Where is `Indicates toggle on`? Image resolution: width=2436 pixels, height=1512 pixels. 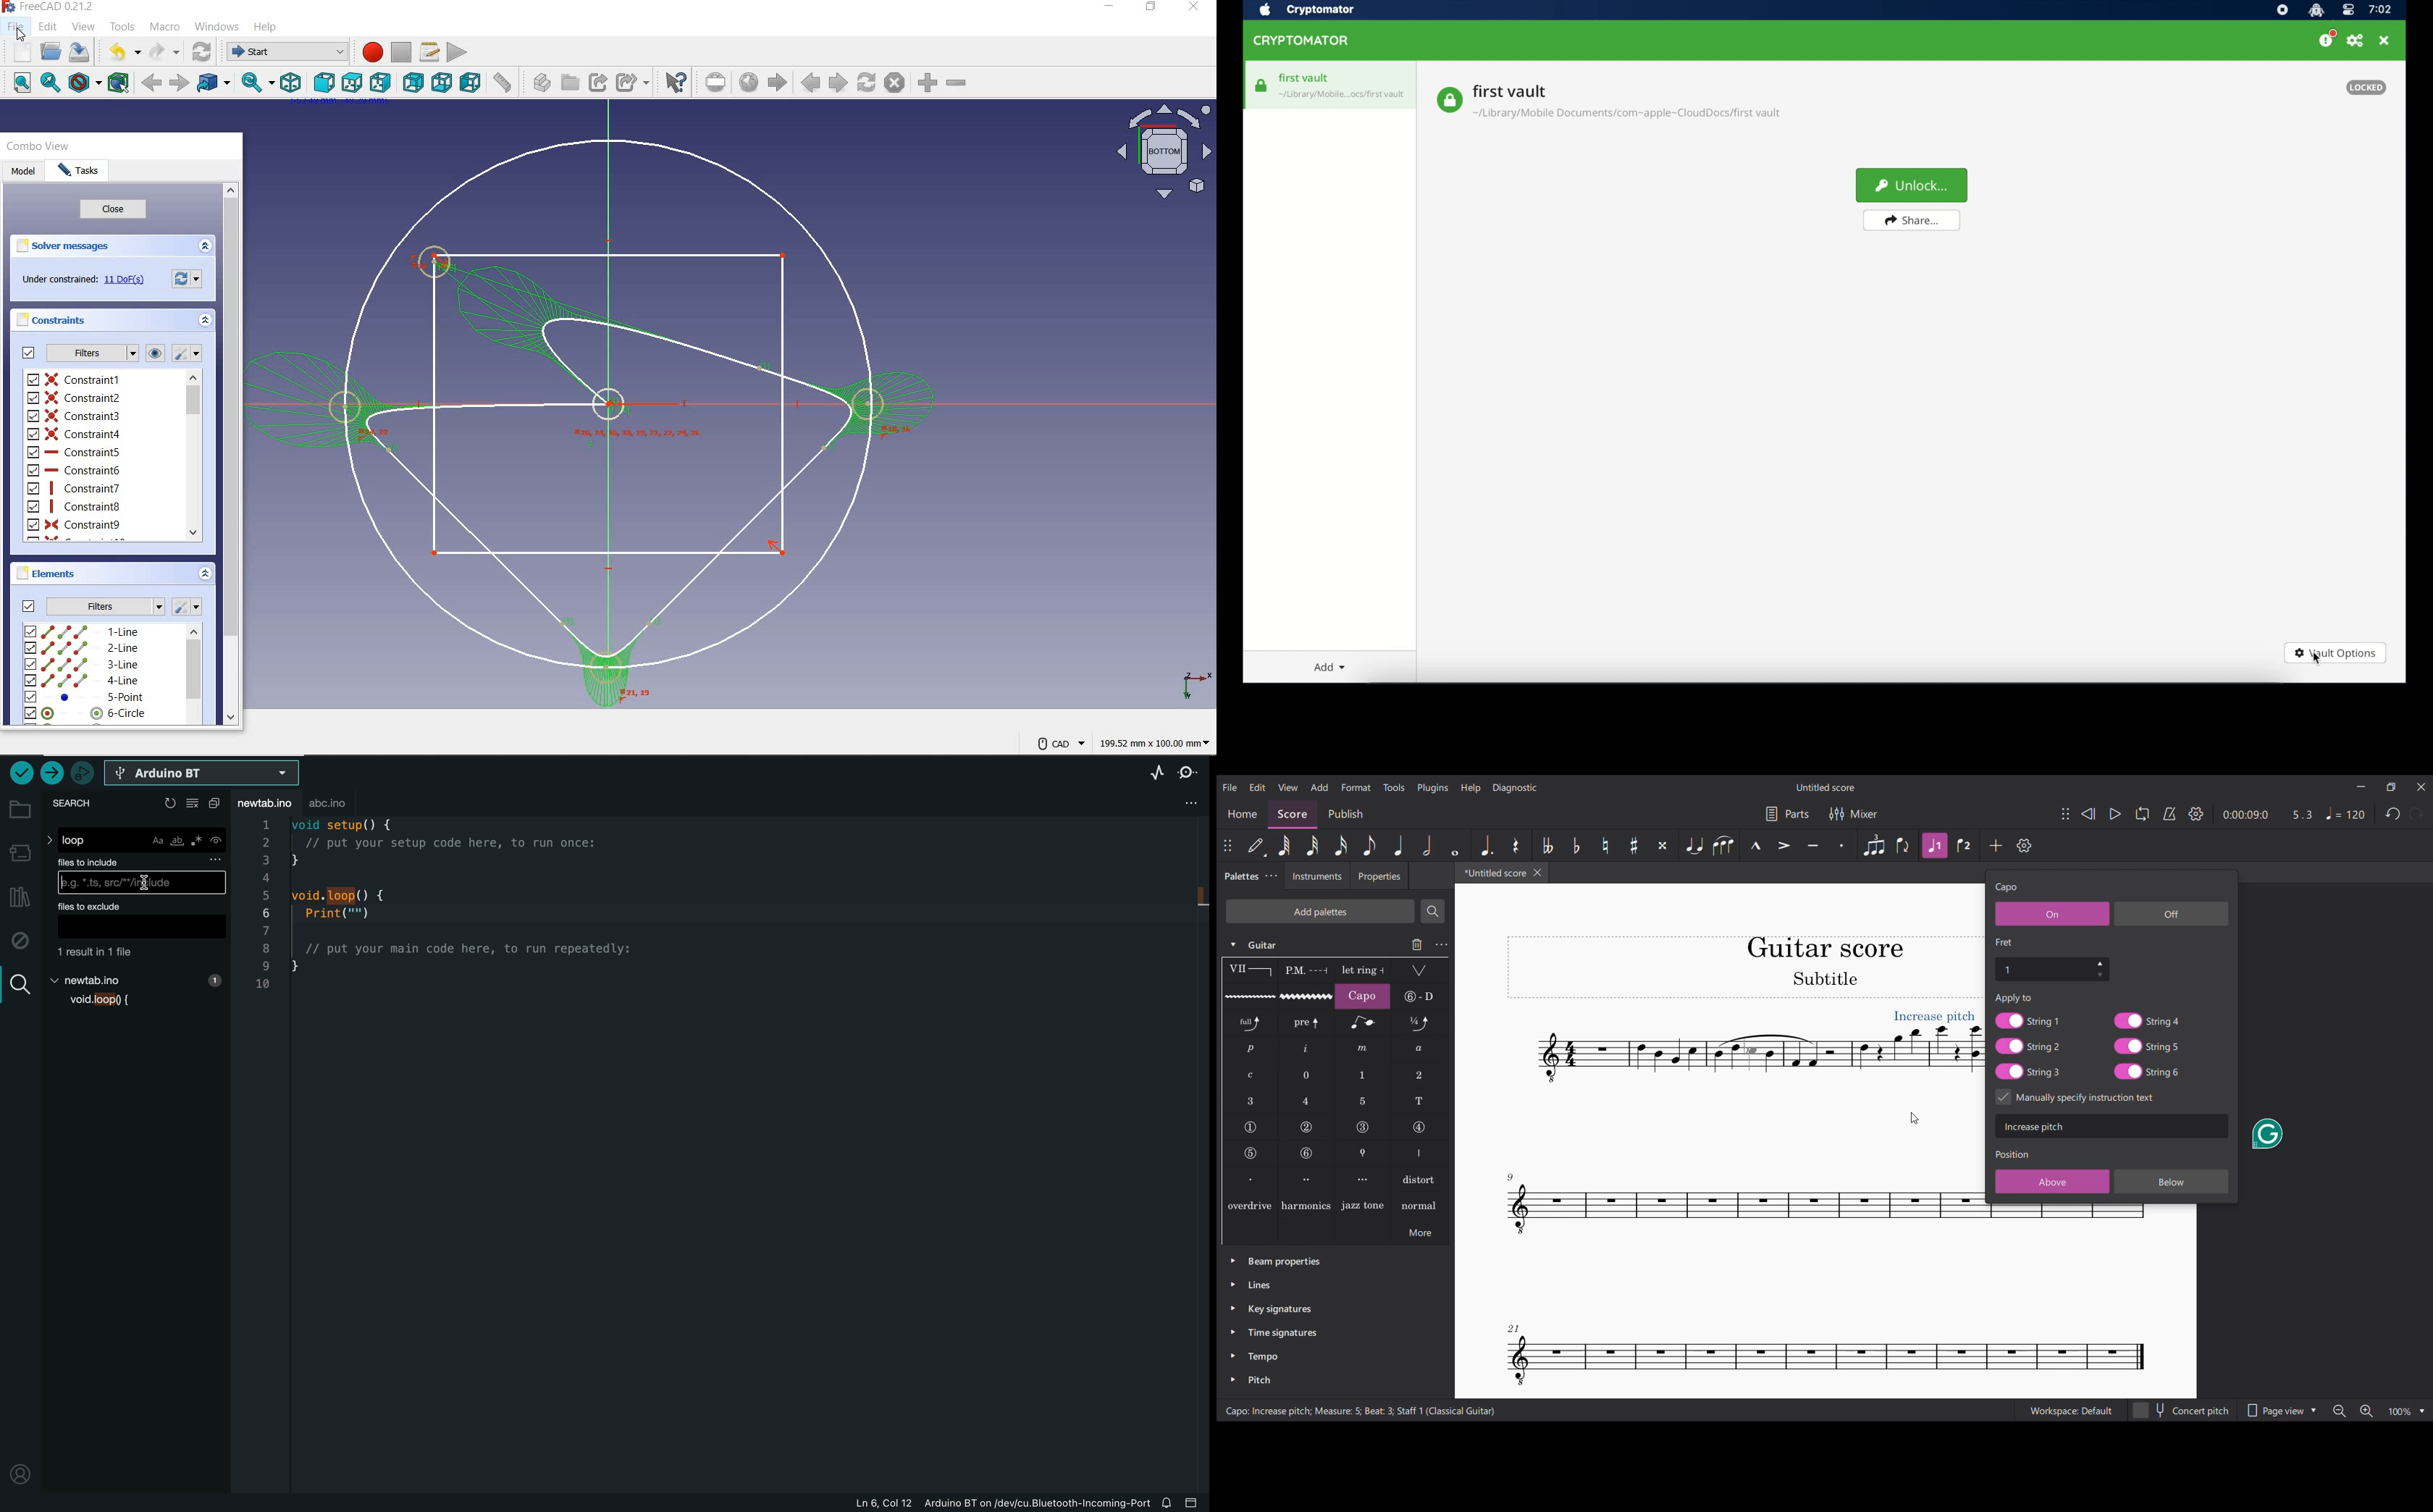 Indicates toggle on is located at coordinates (2002, 1096).